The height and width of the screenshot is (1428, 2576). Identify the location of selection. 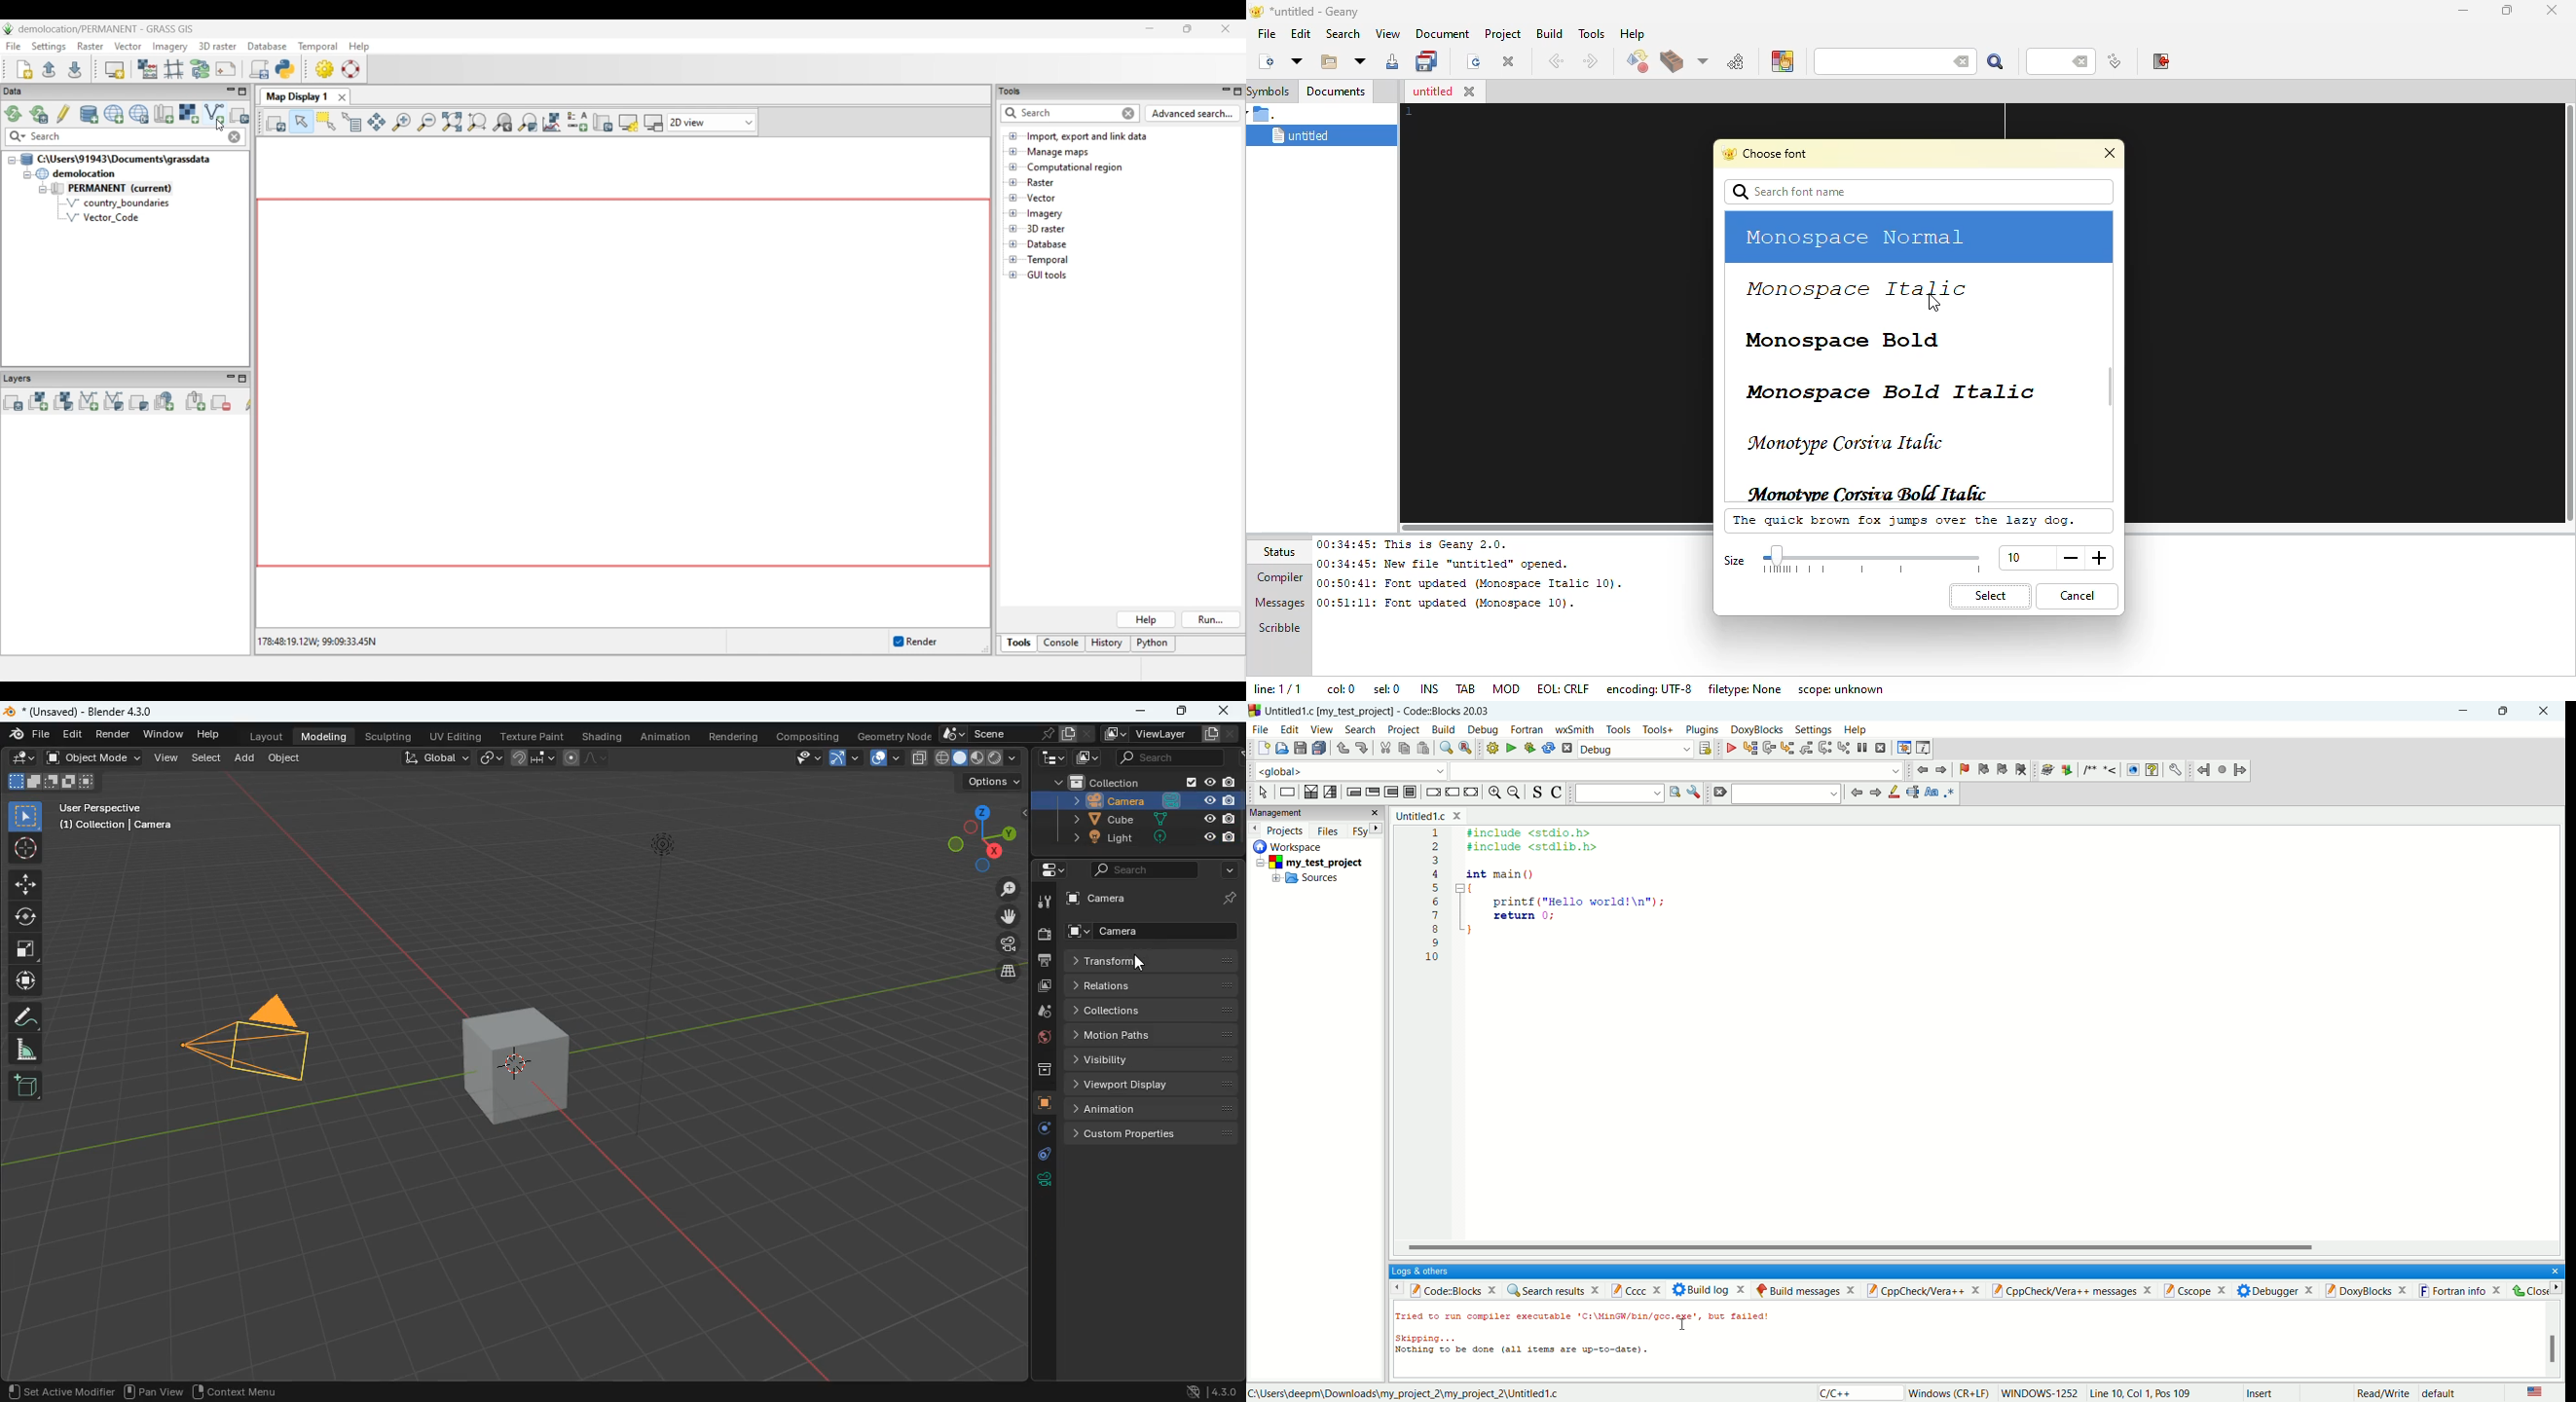
(1329, 792).